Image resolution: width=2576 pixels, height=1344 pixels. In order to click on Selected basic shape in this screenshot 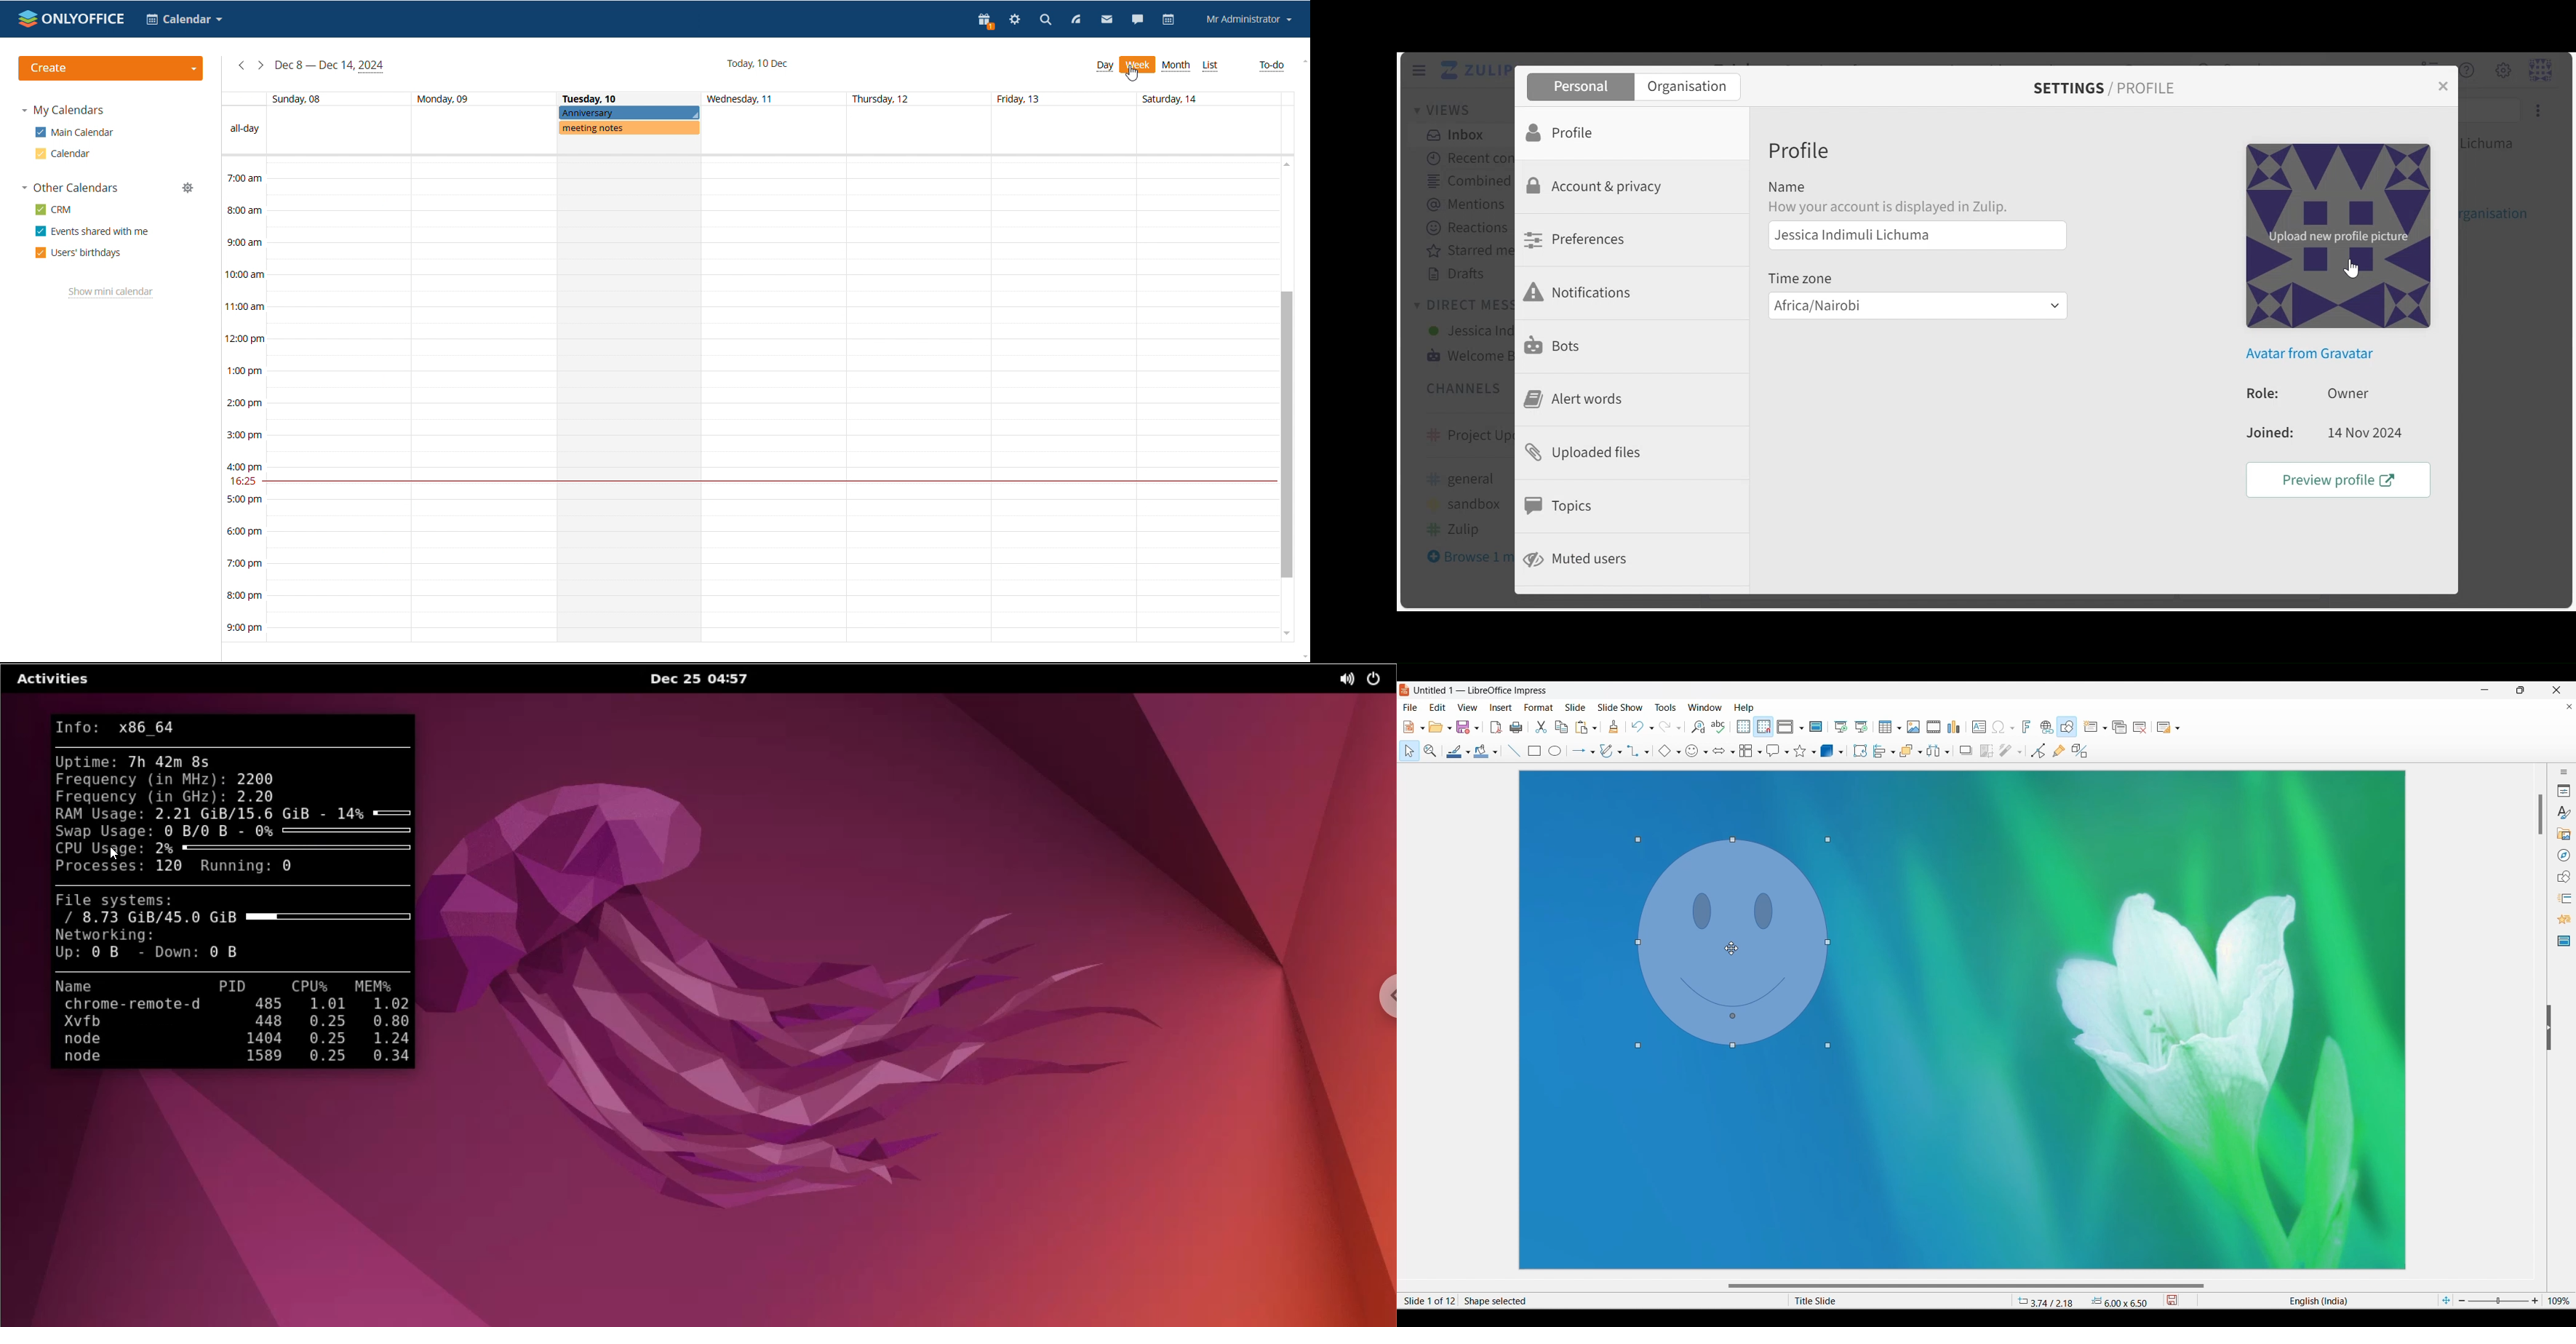, I will do `click(1665, 751)`.